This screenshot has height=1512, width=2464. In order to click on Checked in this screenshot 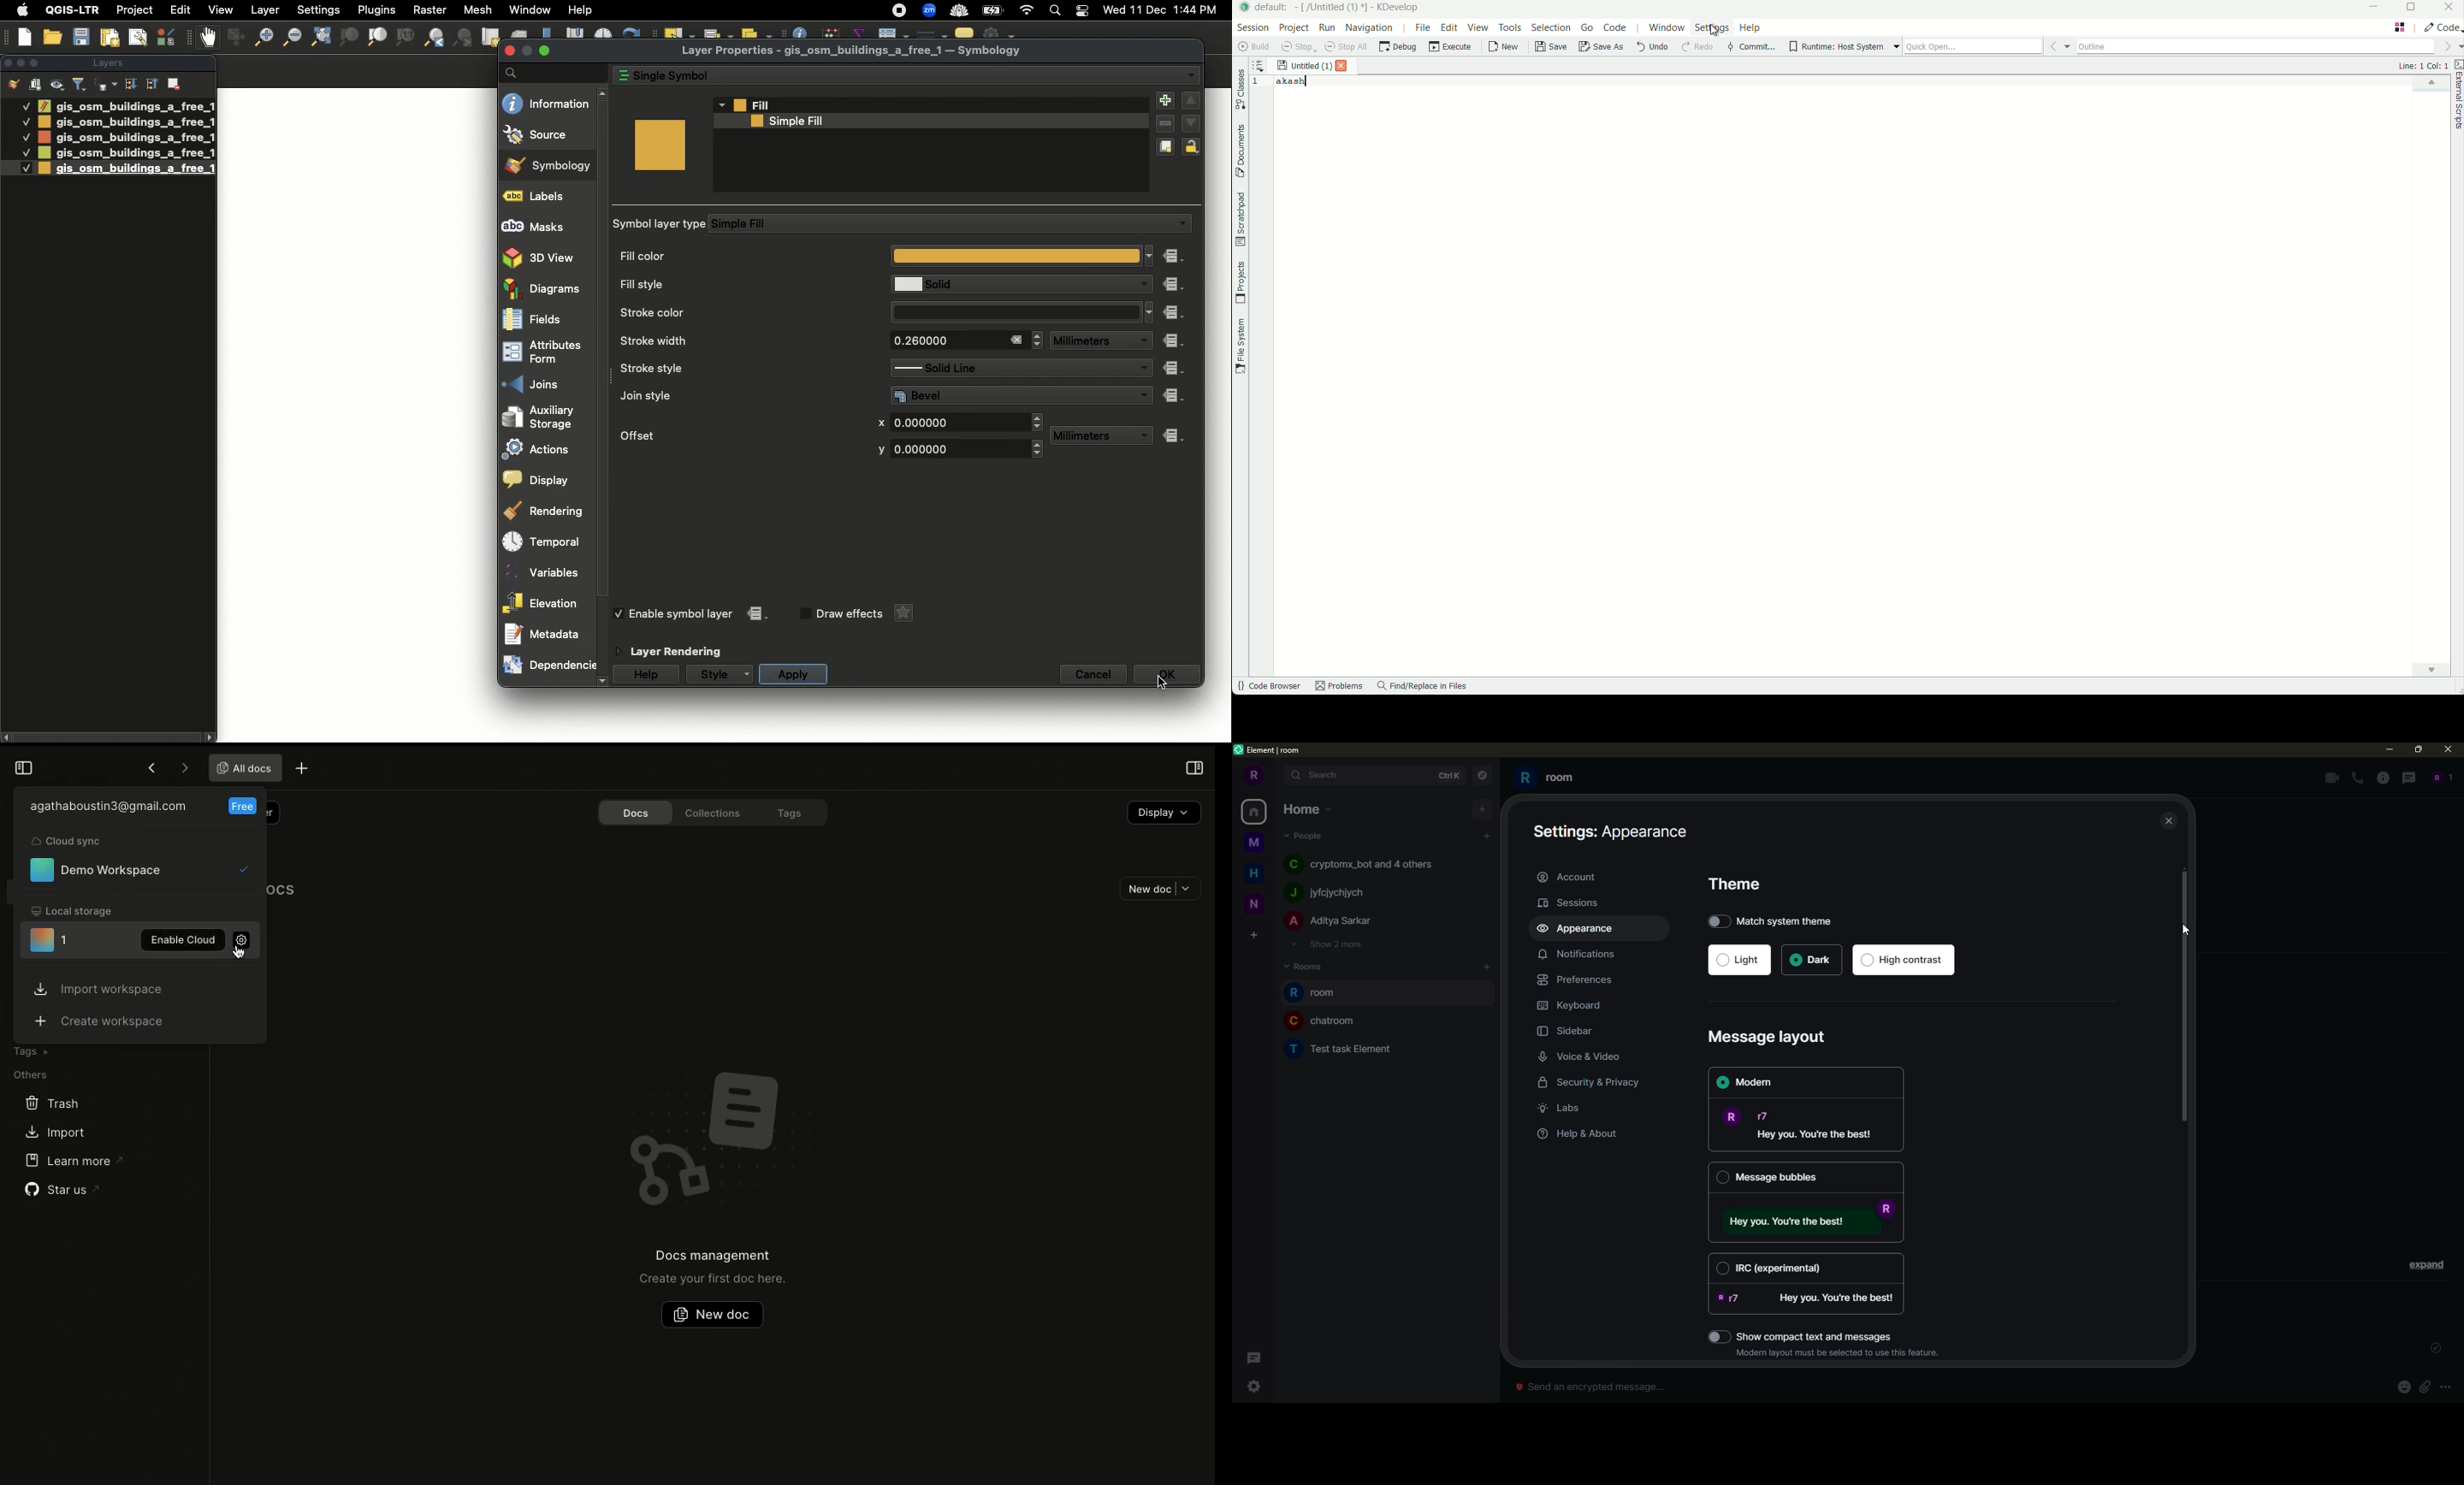, I will do `click(25, 105)`.